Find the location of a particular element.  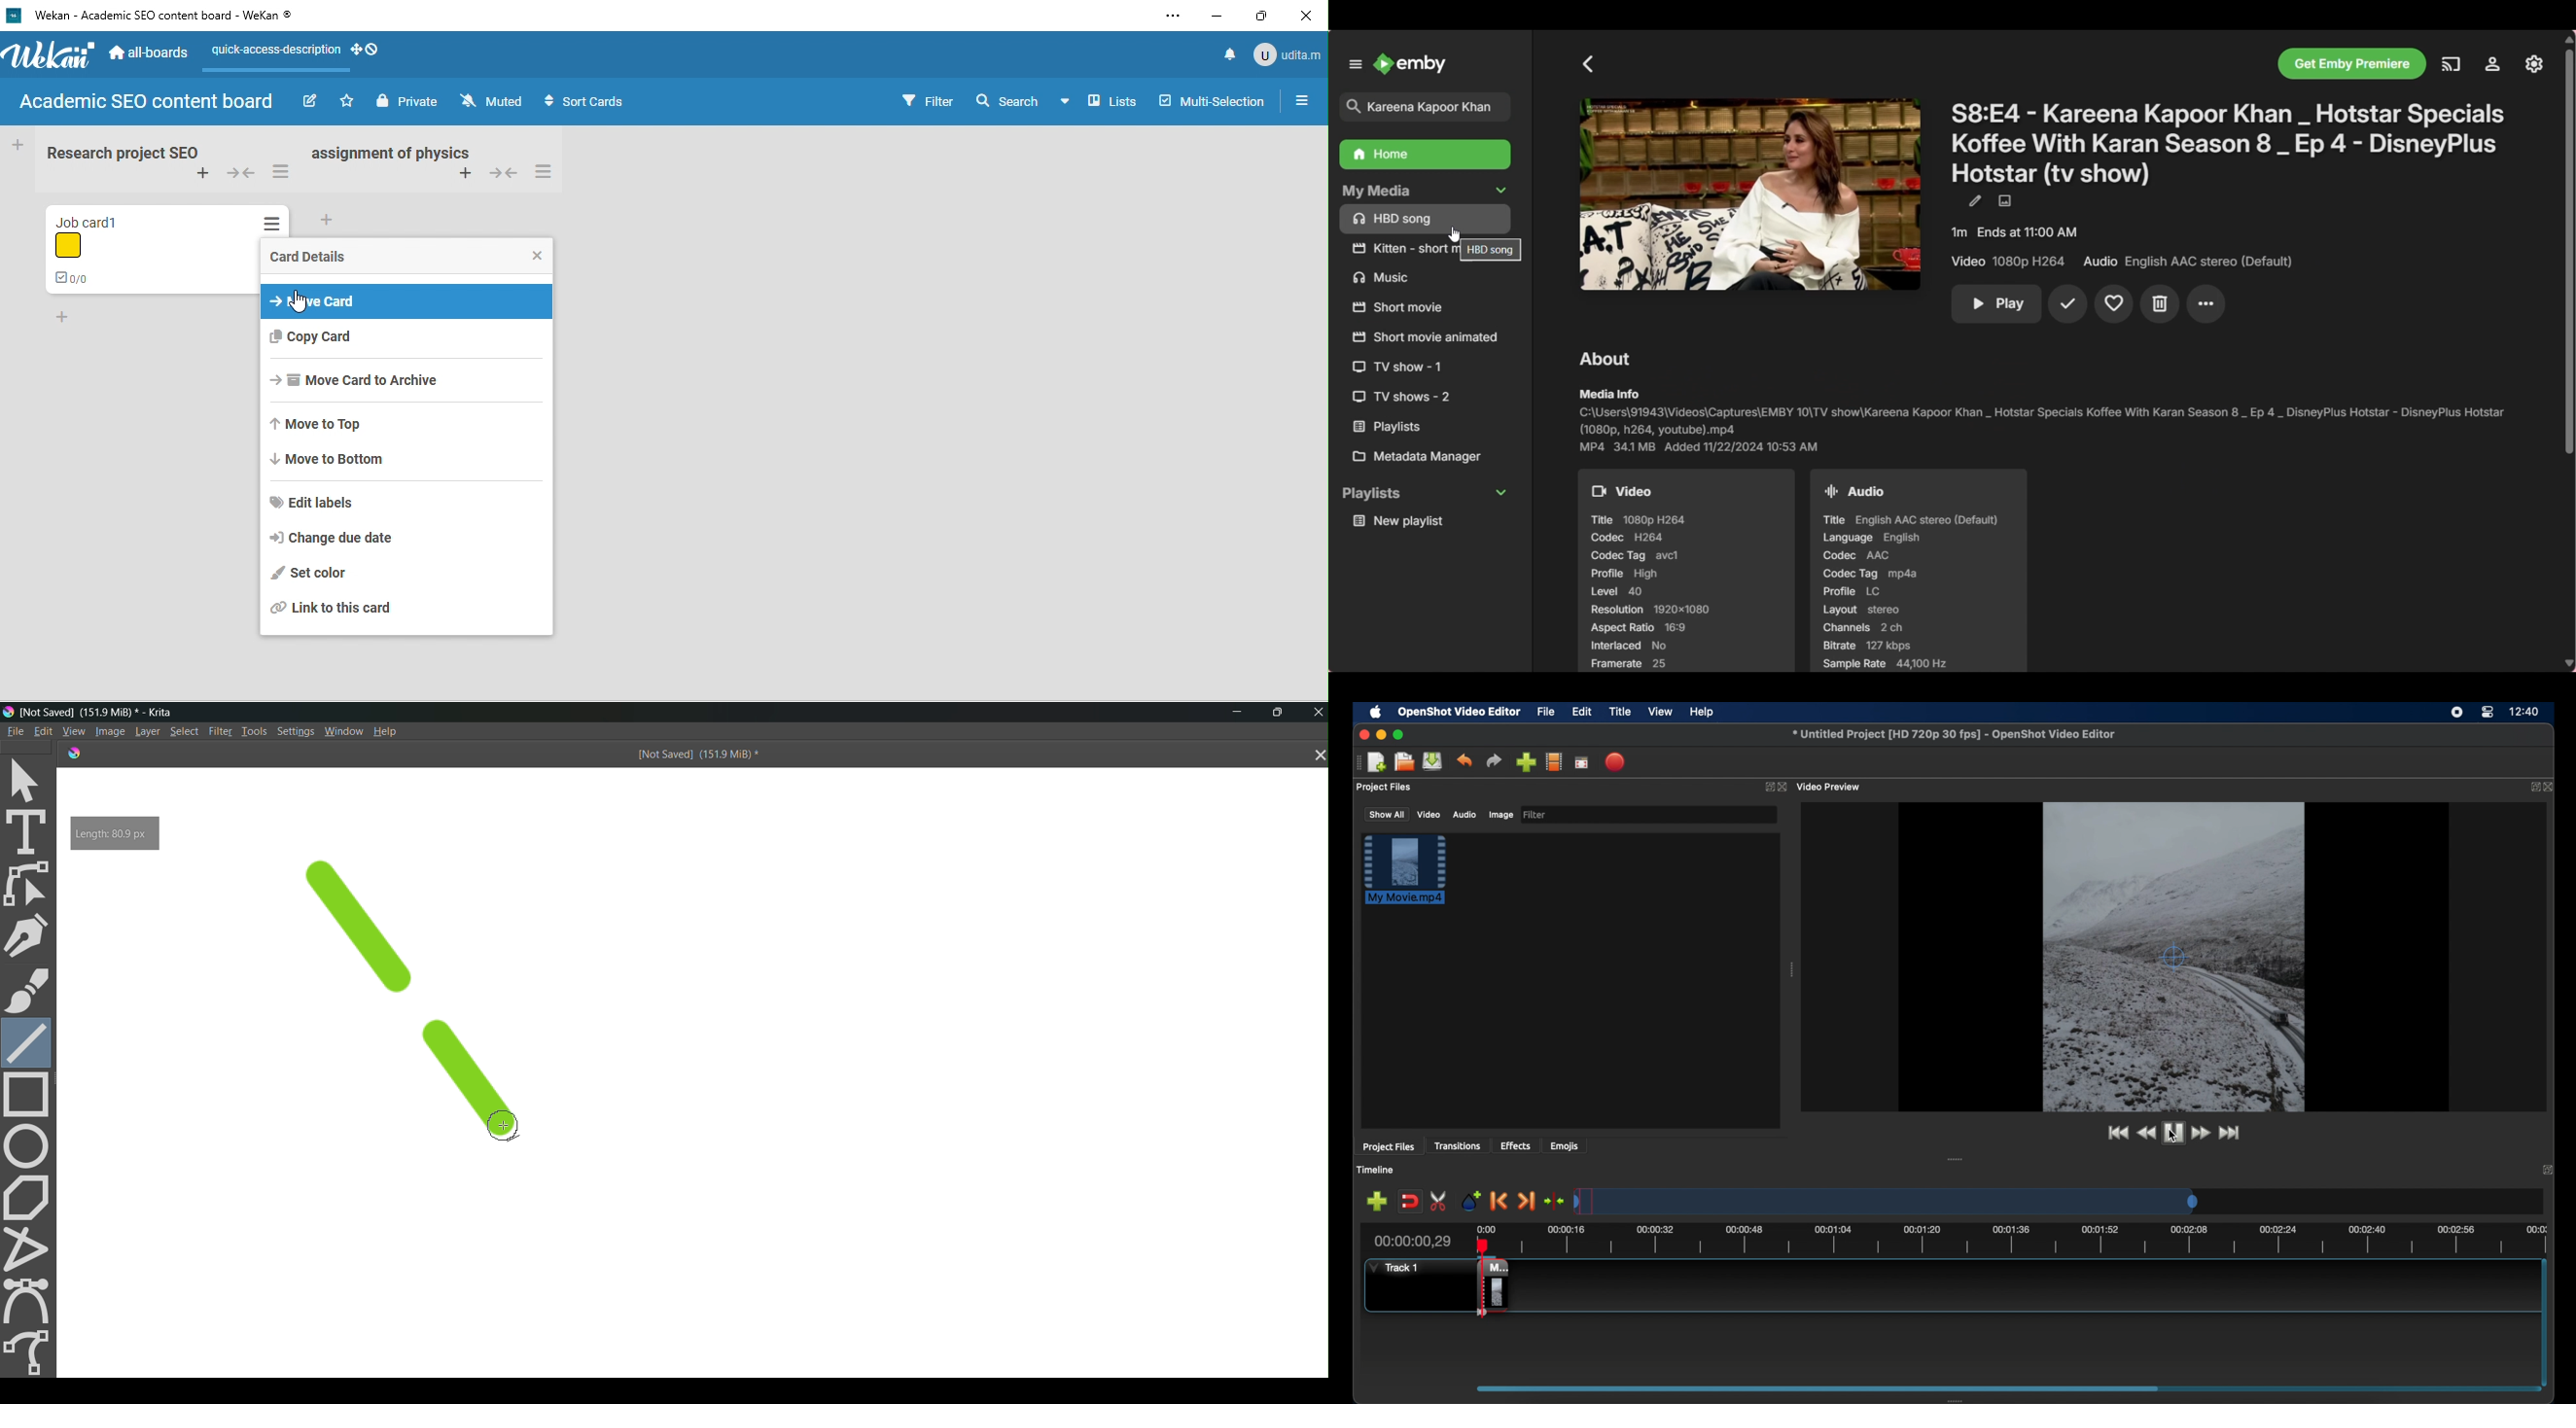

circle is located at coordinates (28, 1145).